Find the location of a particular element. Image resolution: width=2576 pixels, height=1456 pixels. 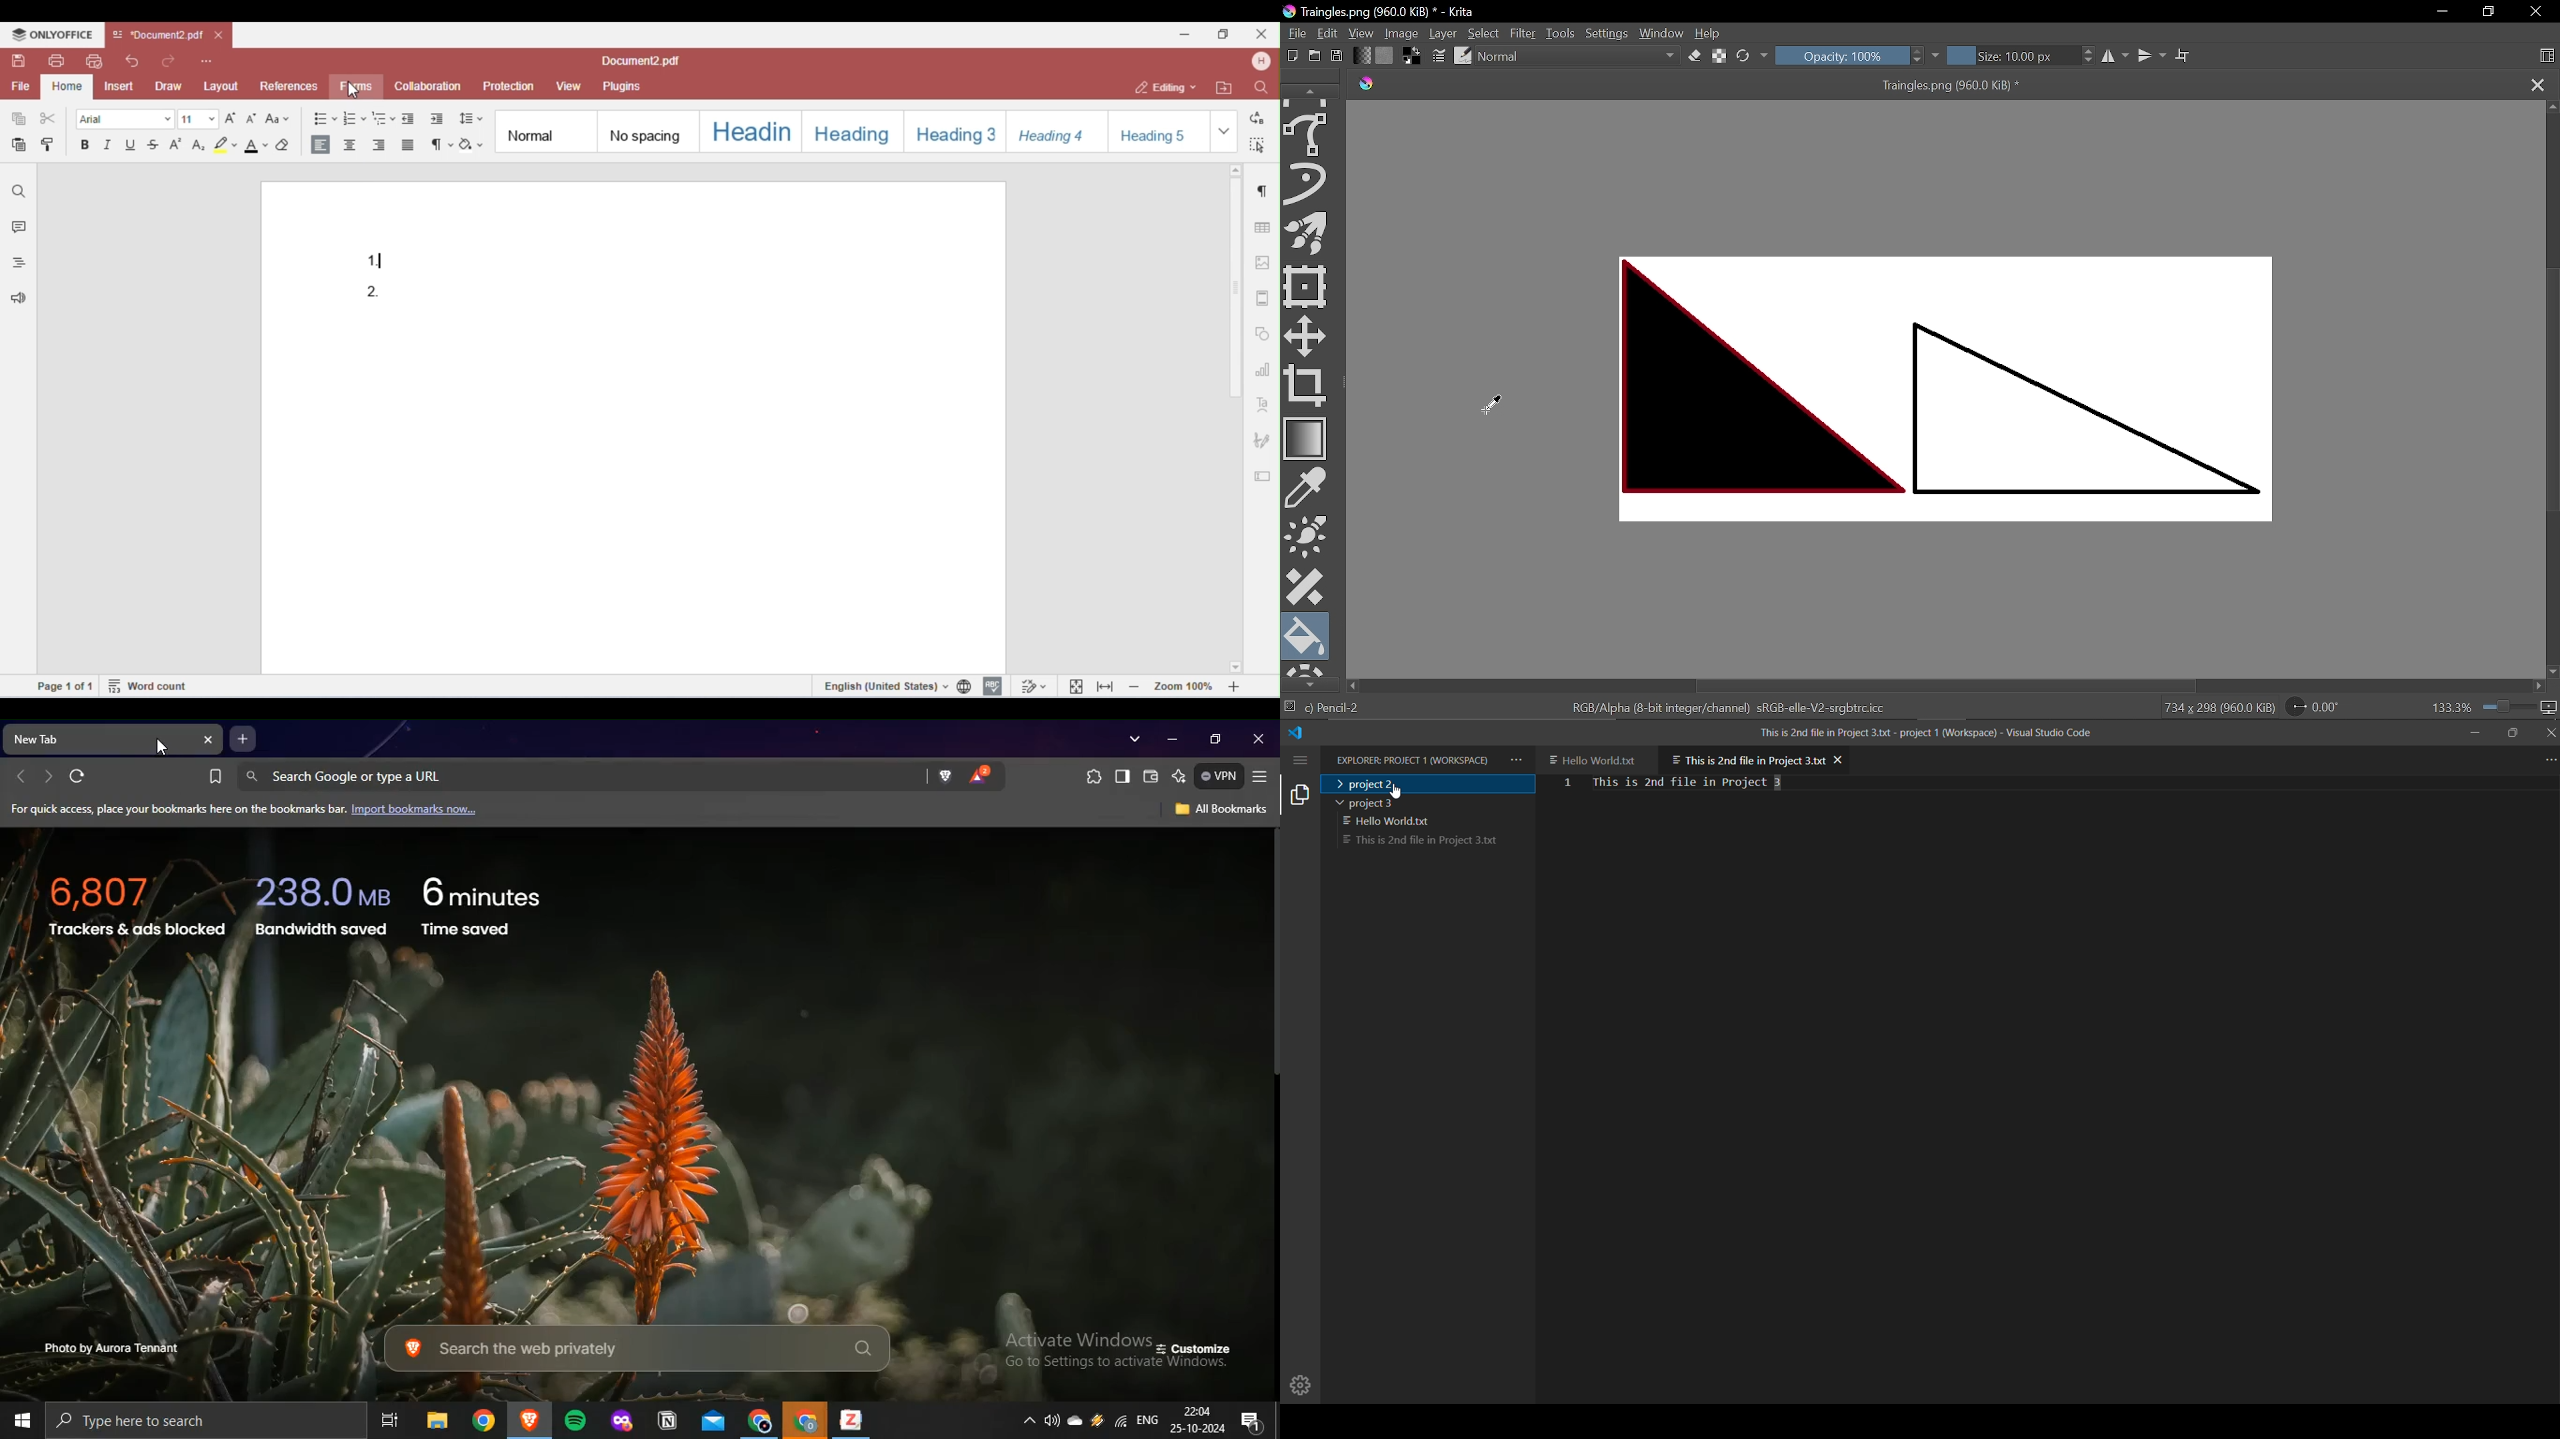

new tab is located at coordinates (99, 740).